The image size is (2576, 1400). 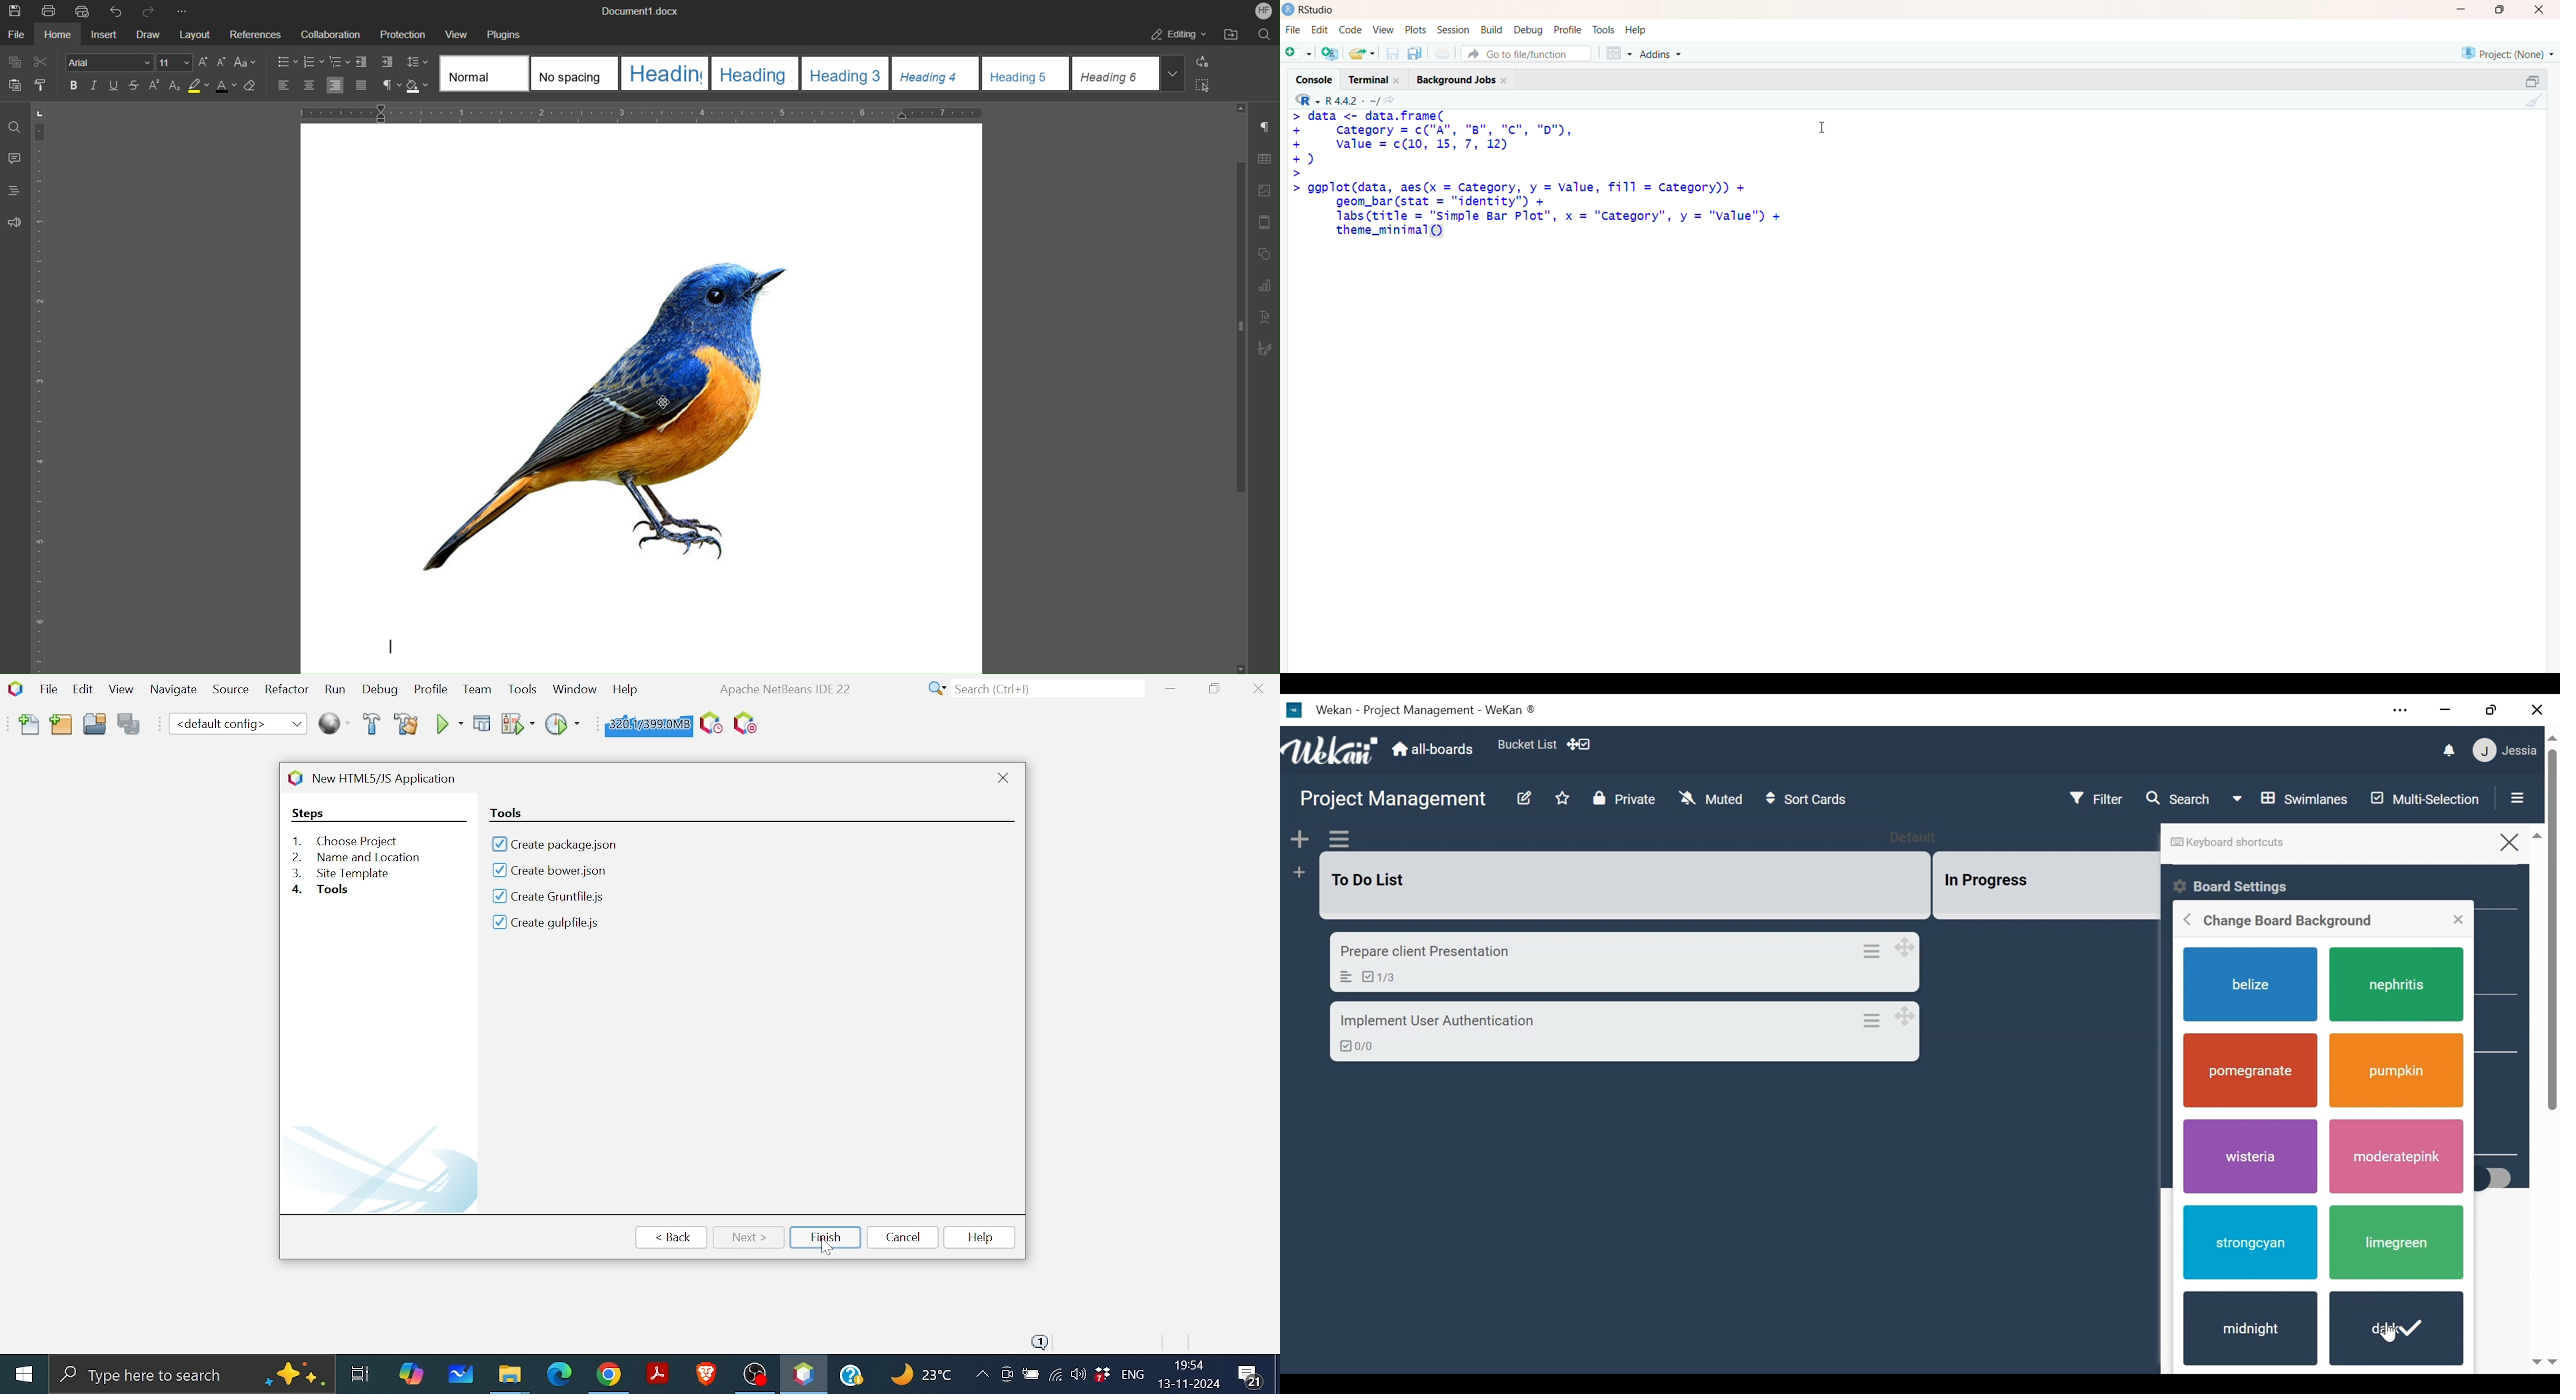 I want to click on maximize, so click(x=2504, y=9).